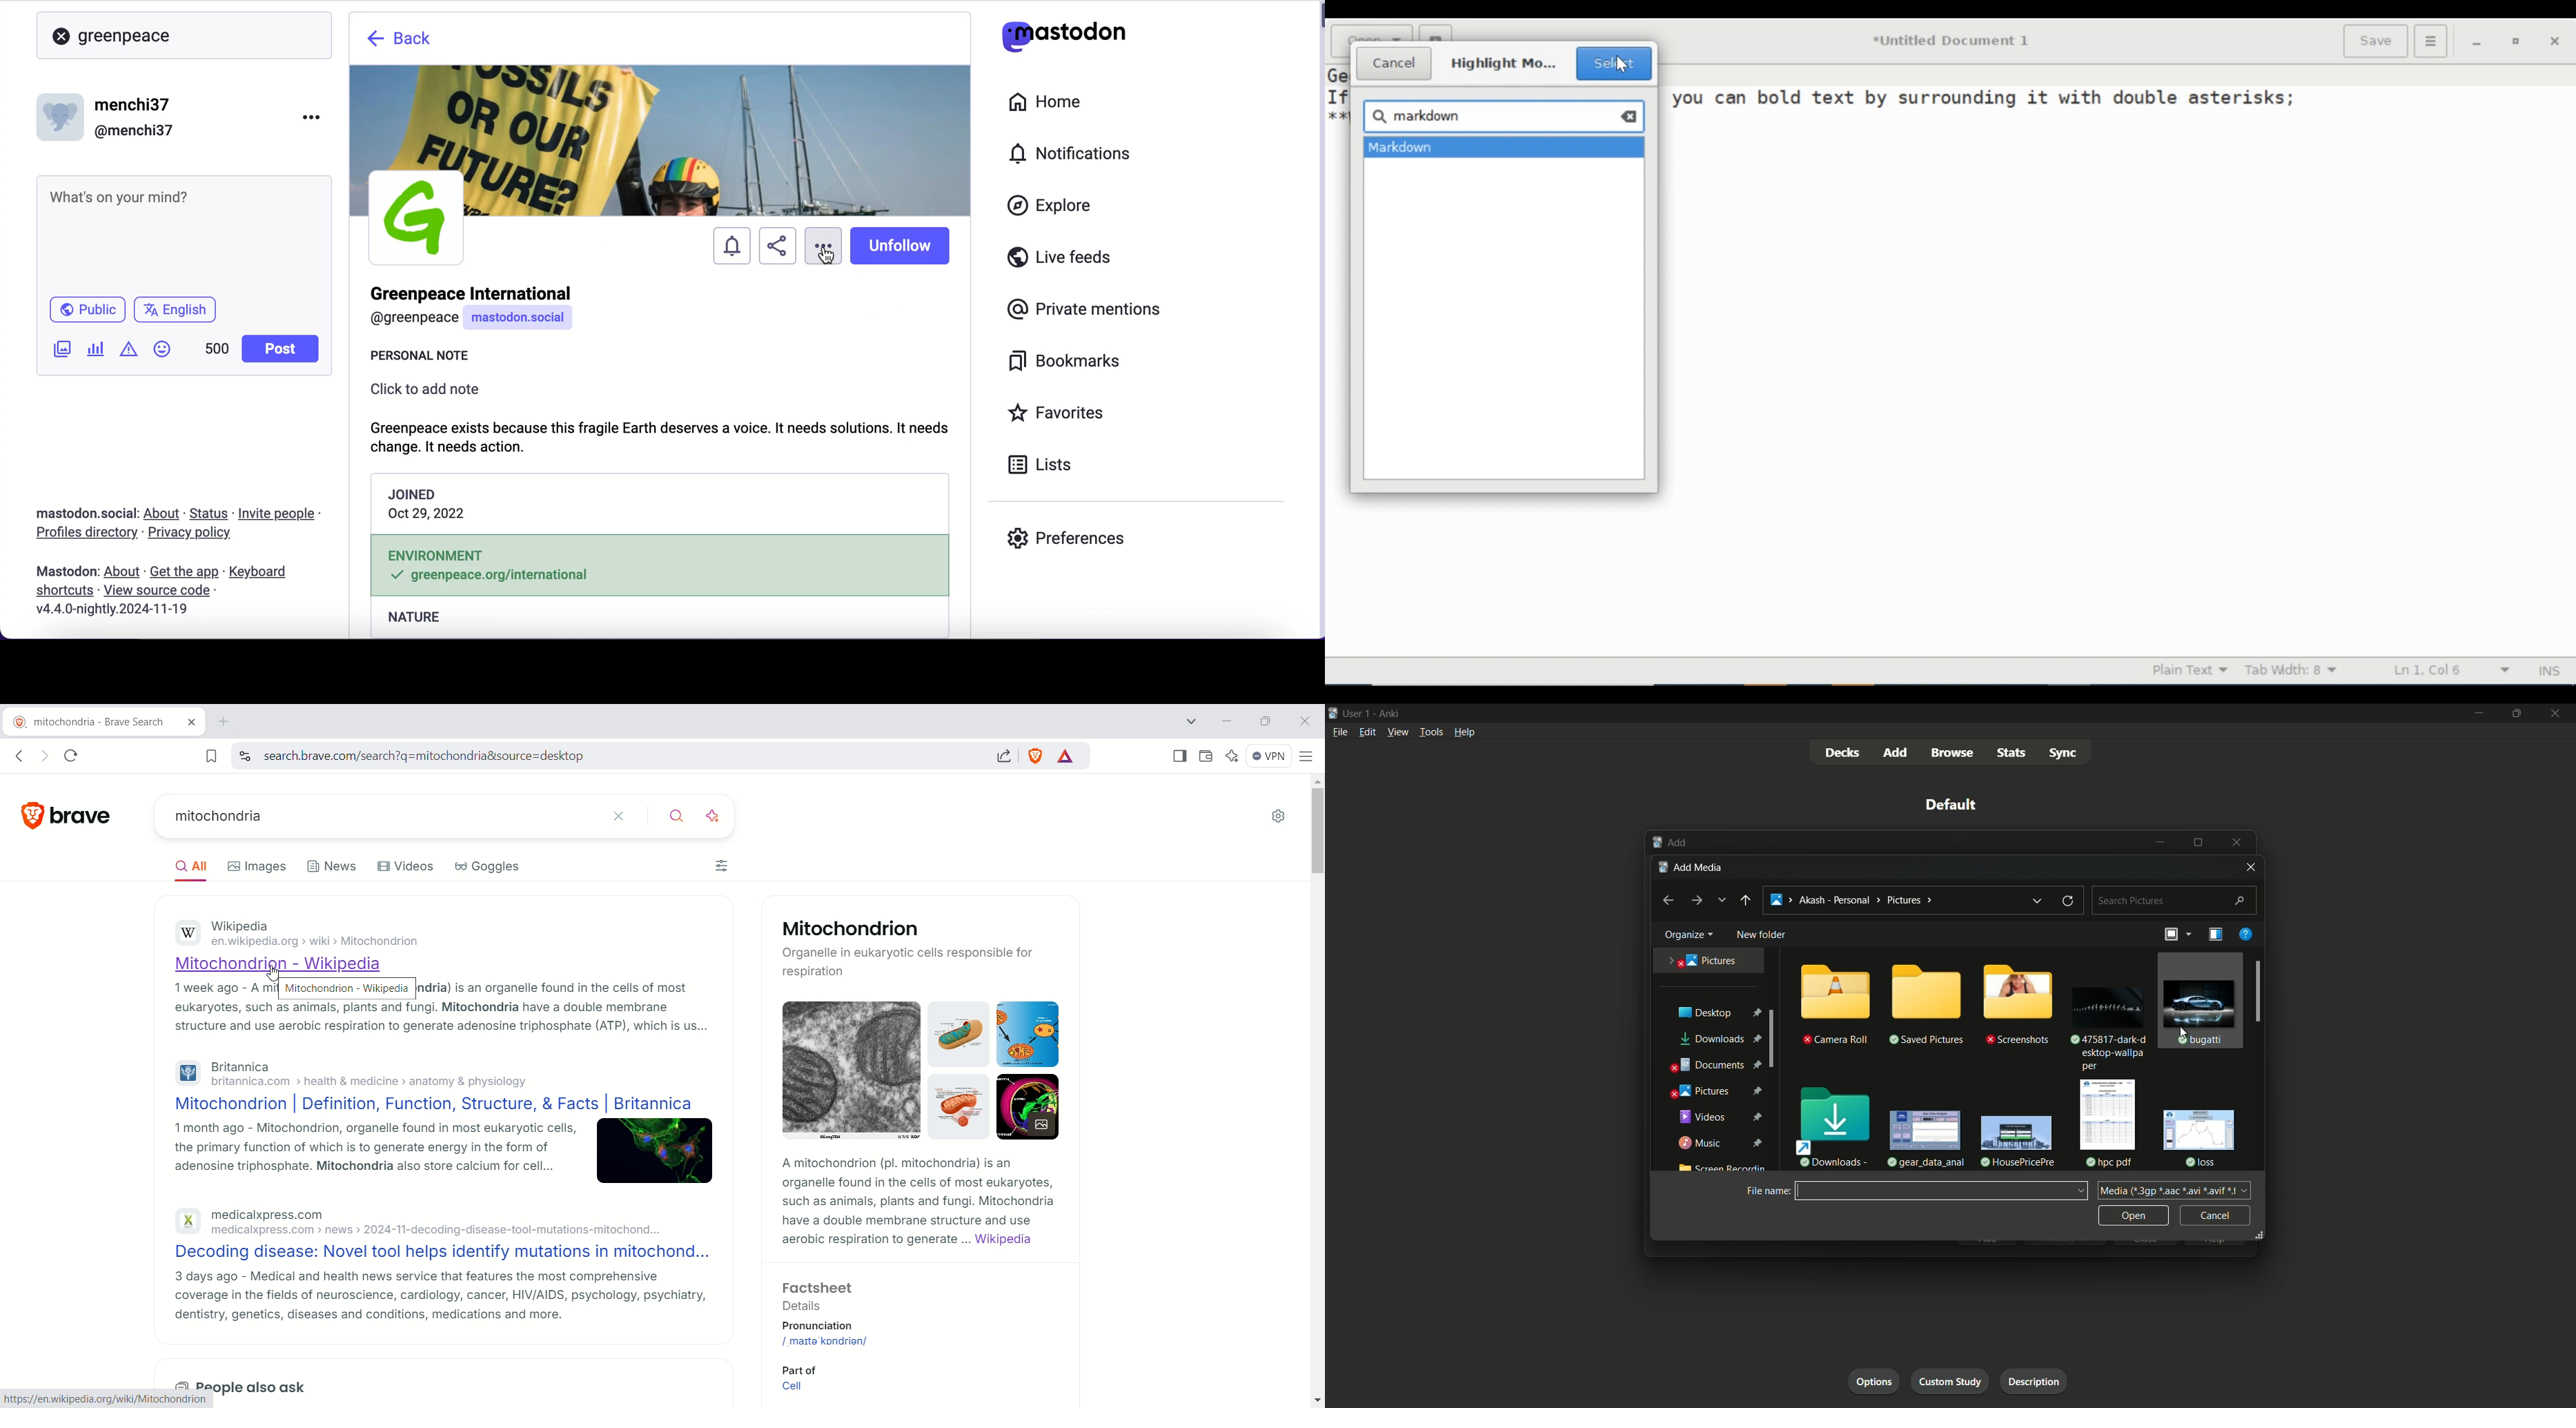 The width and height of the screenshot is (2576, 1428). Describe the element at coordinates (667, 818) in the screenshot. I see `search` at that location.